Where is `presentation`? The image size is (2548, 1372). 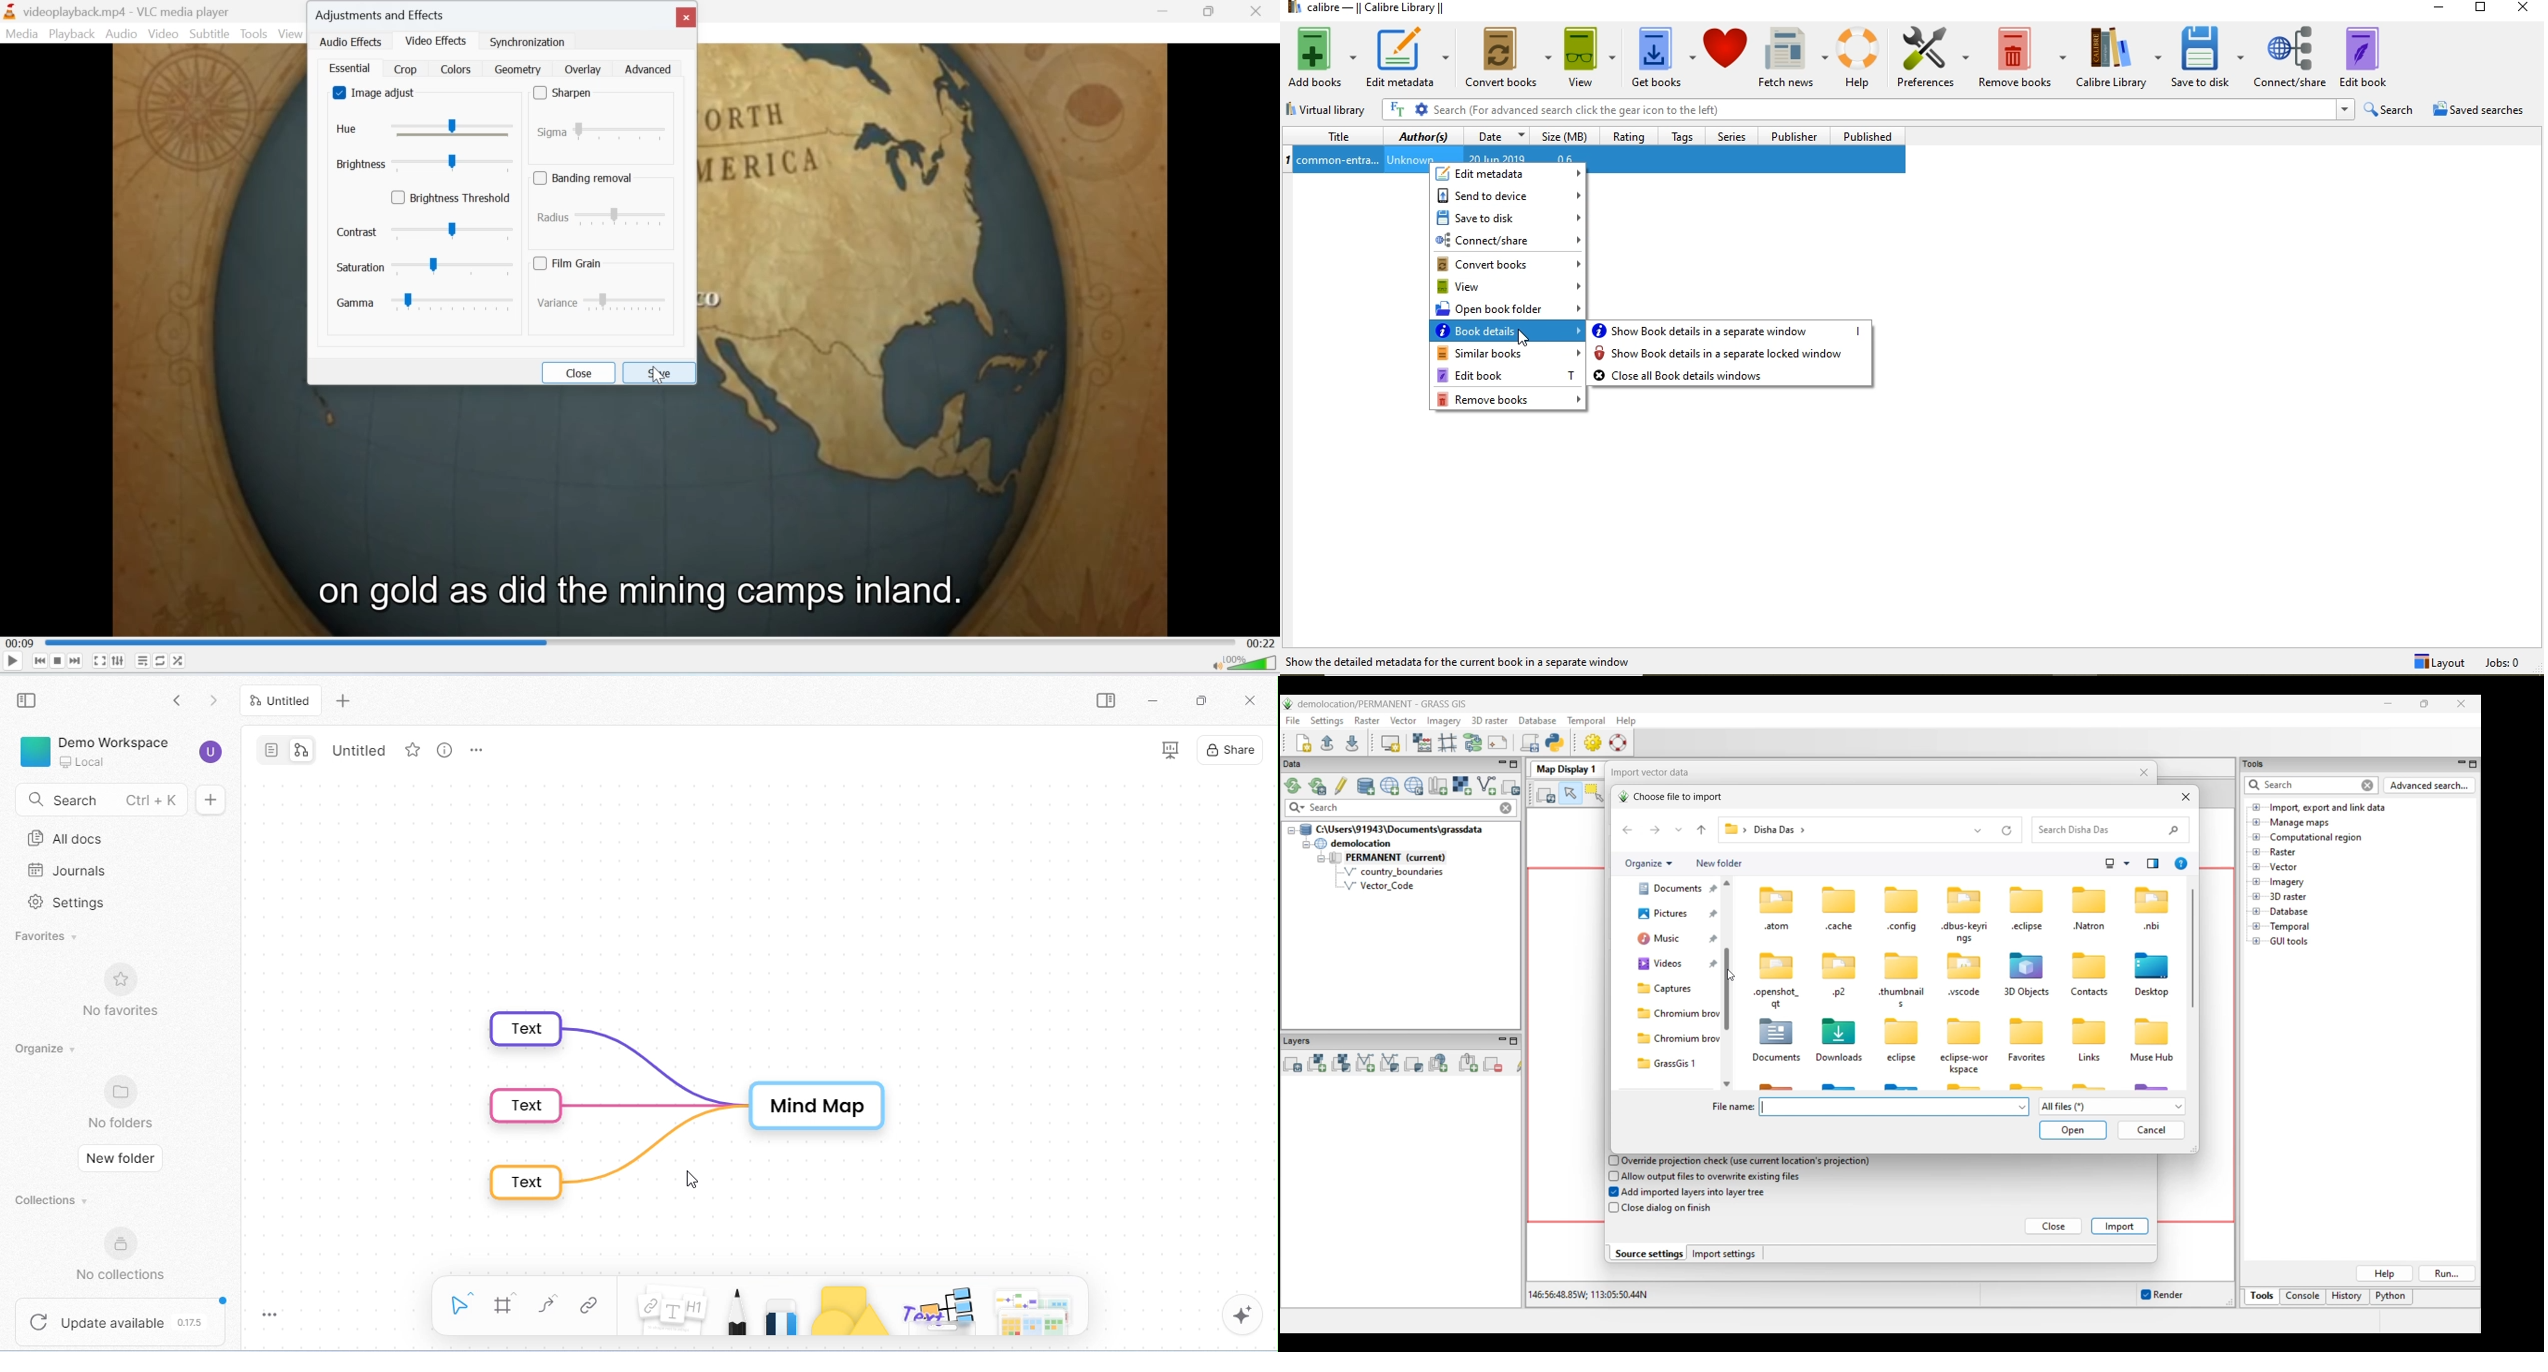
presentation is located at coordinates (1172, 751).